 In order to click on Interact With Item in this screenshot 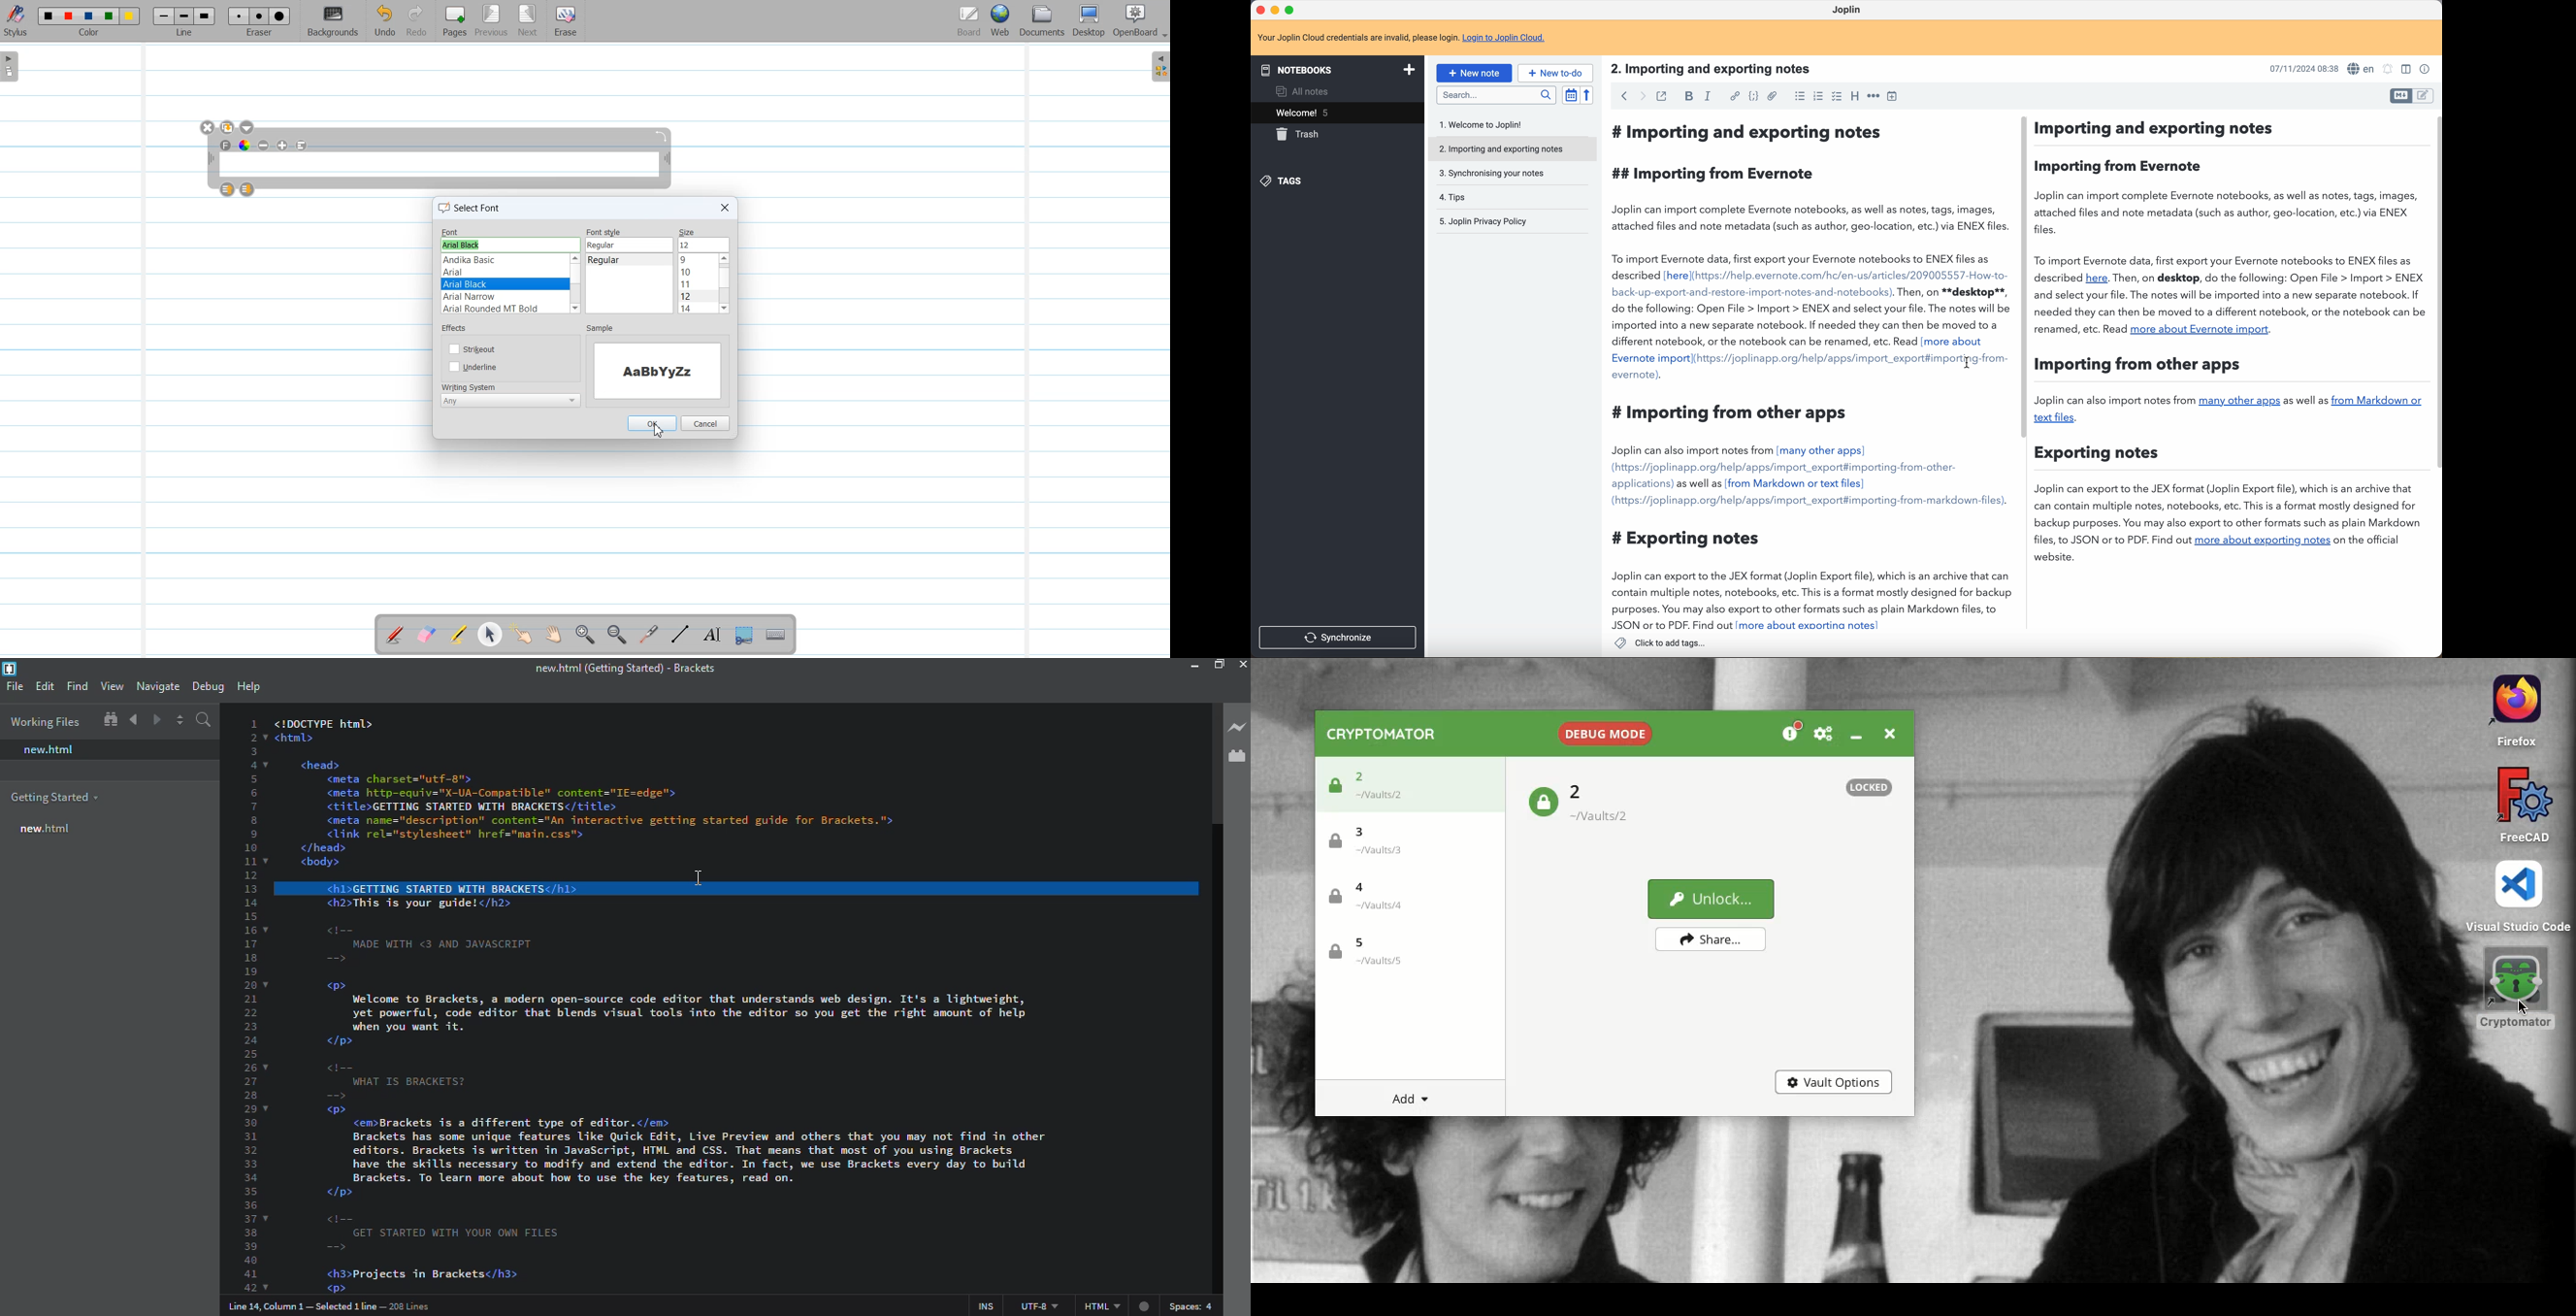, I will do `click(522, 635)`.